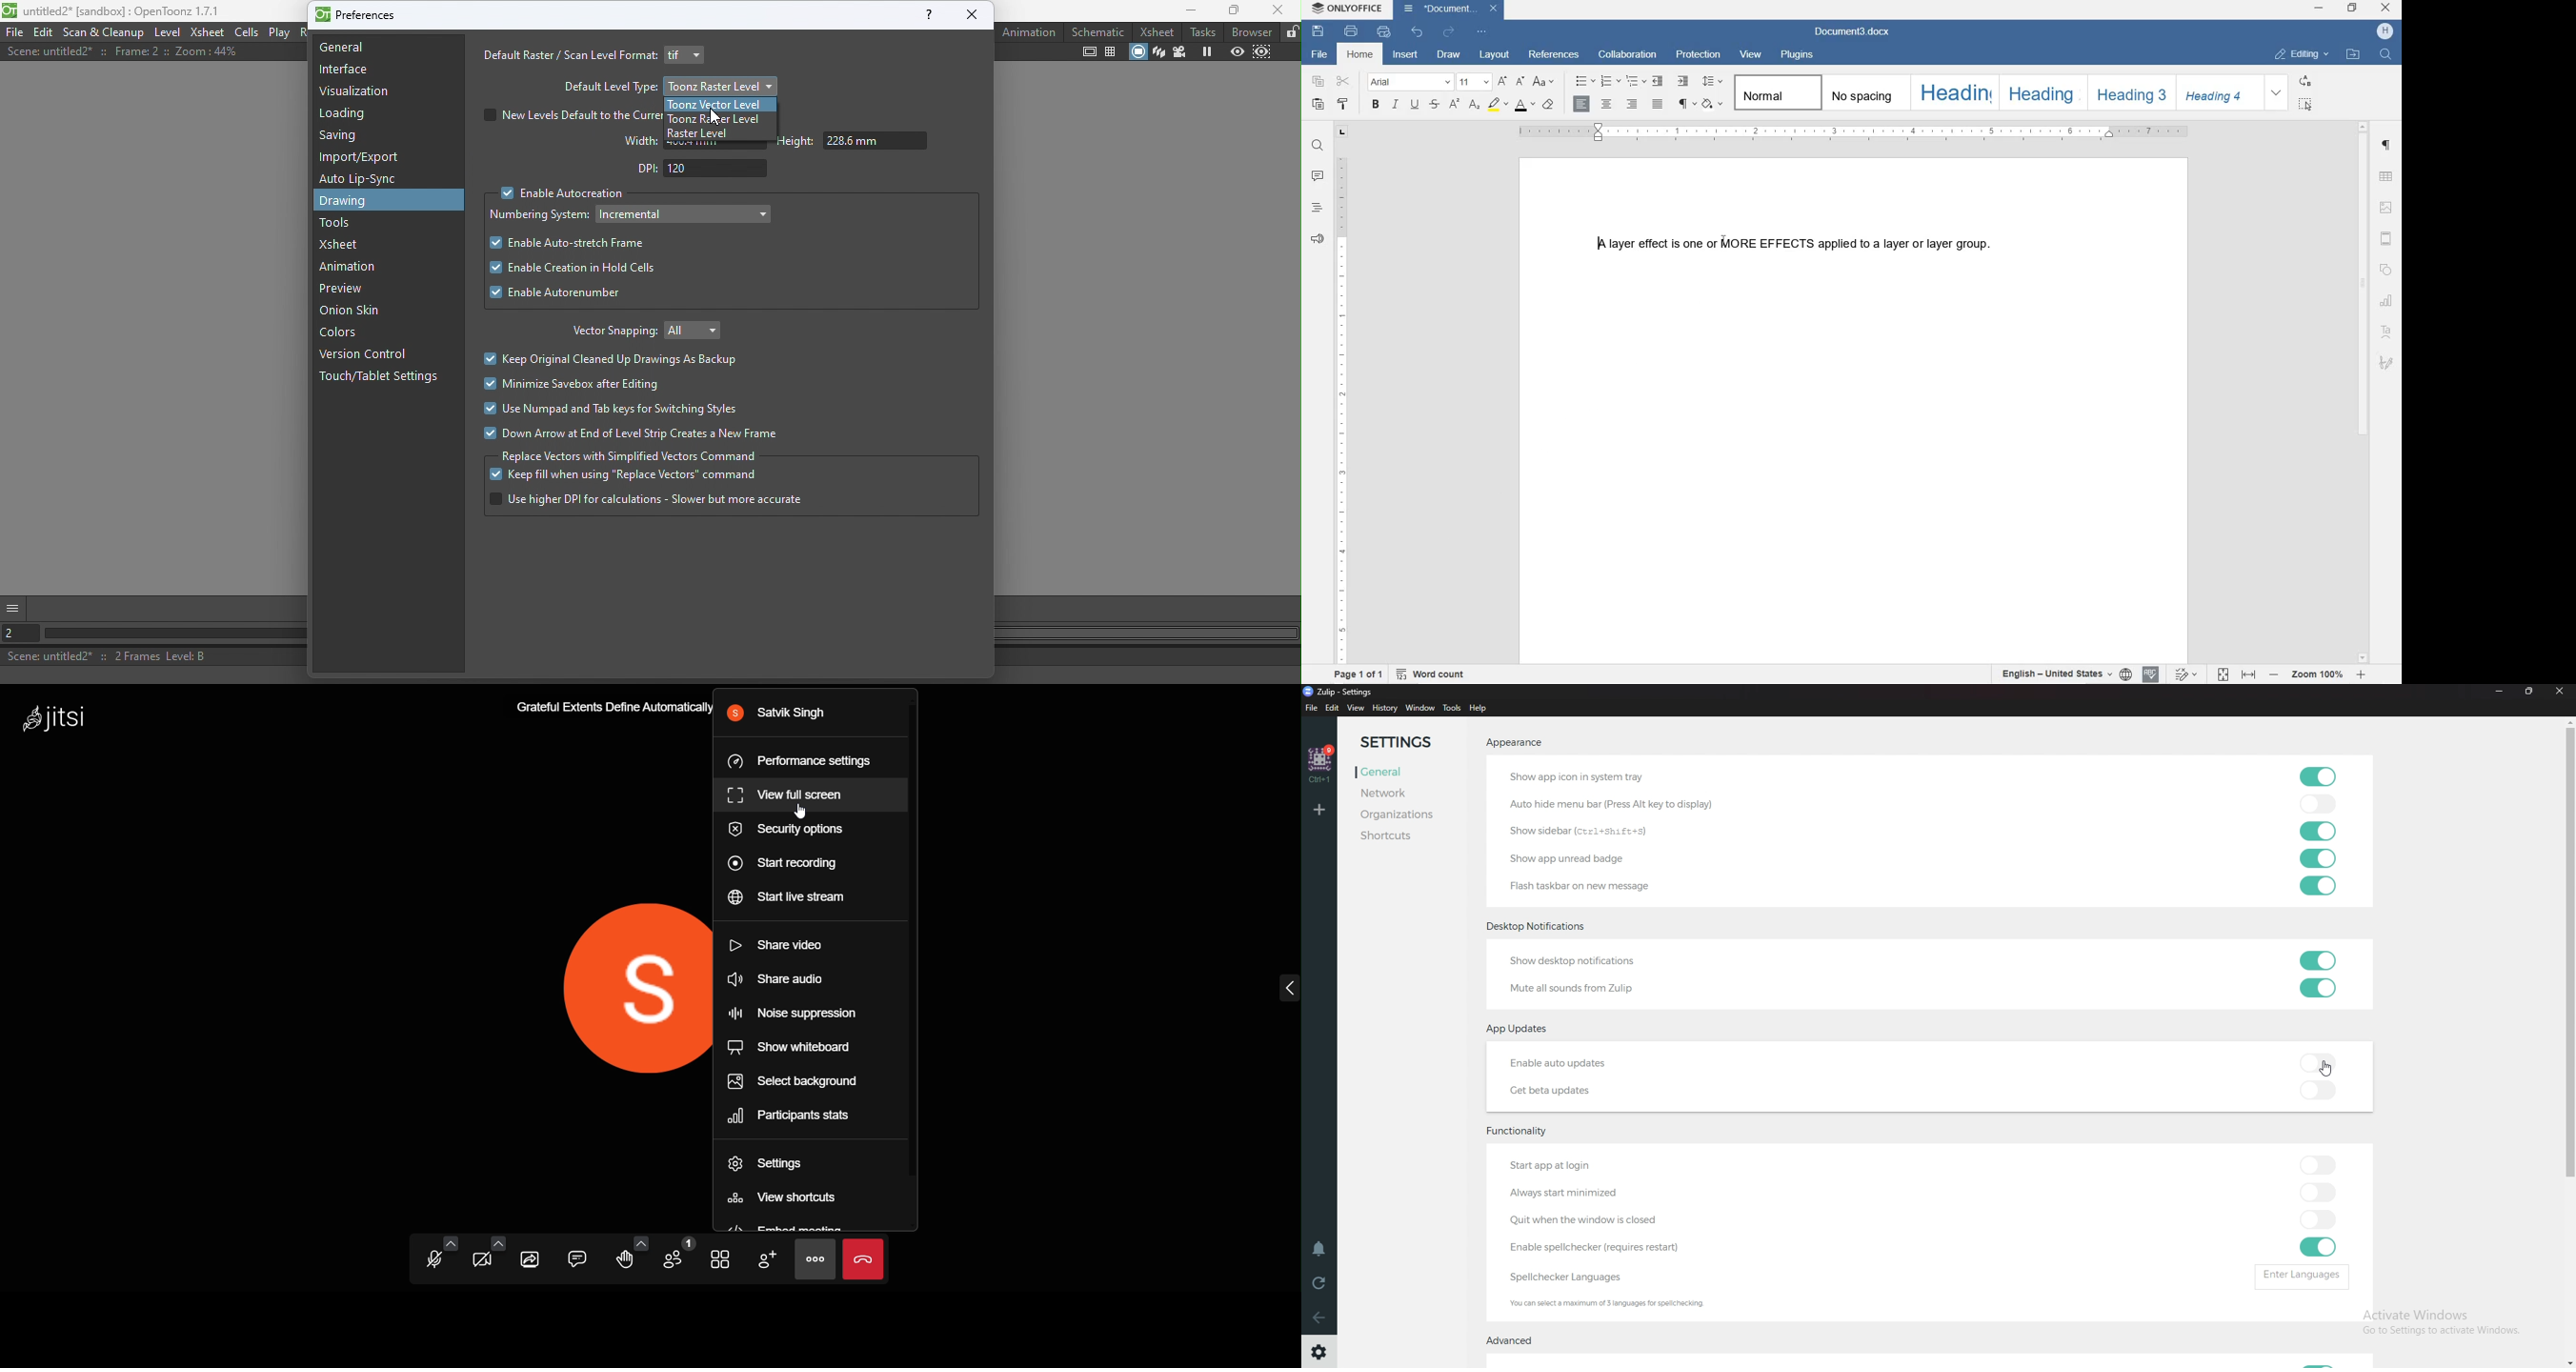 The height and width of the screenshot is (1372, 2576). Describe the element at coordinates (2186, 674) in the screenshot. I see `TRACK CHANGES` at that location.